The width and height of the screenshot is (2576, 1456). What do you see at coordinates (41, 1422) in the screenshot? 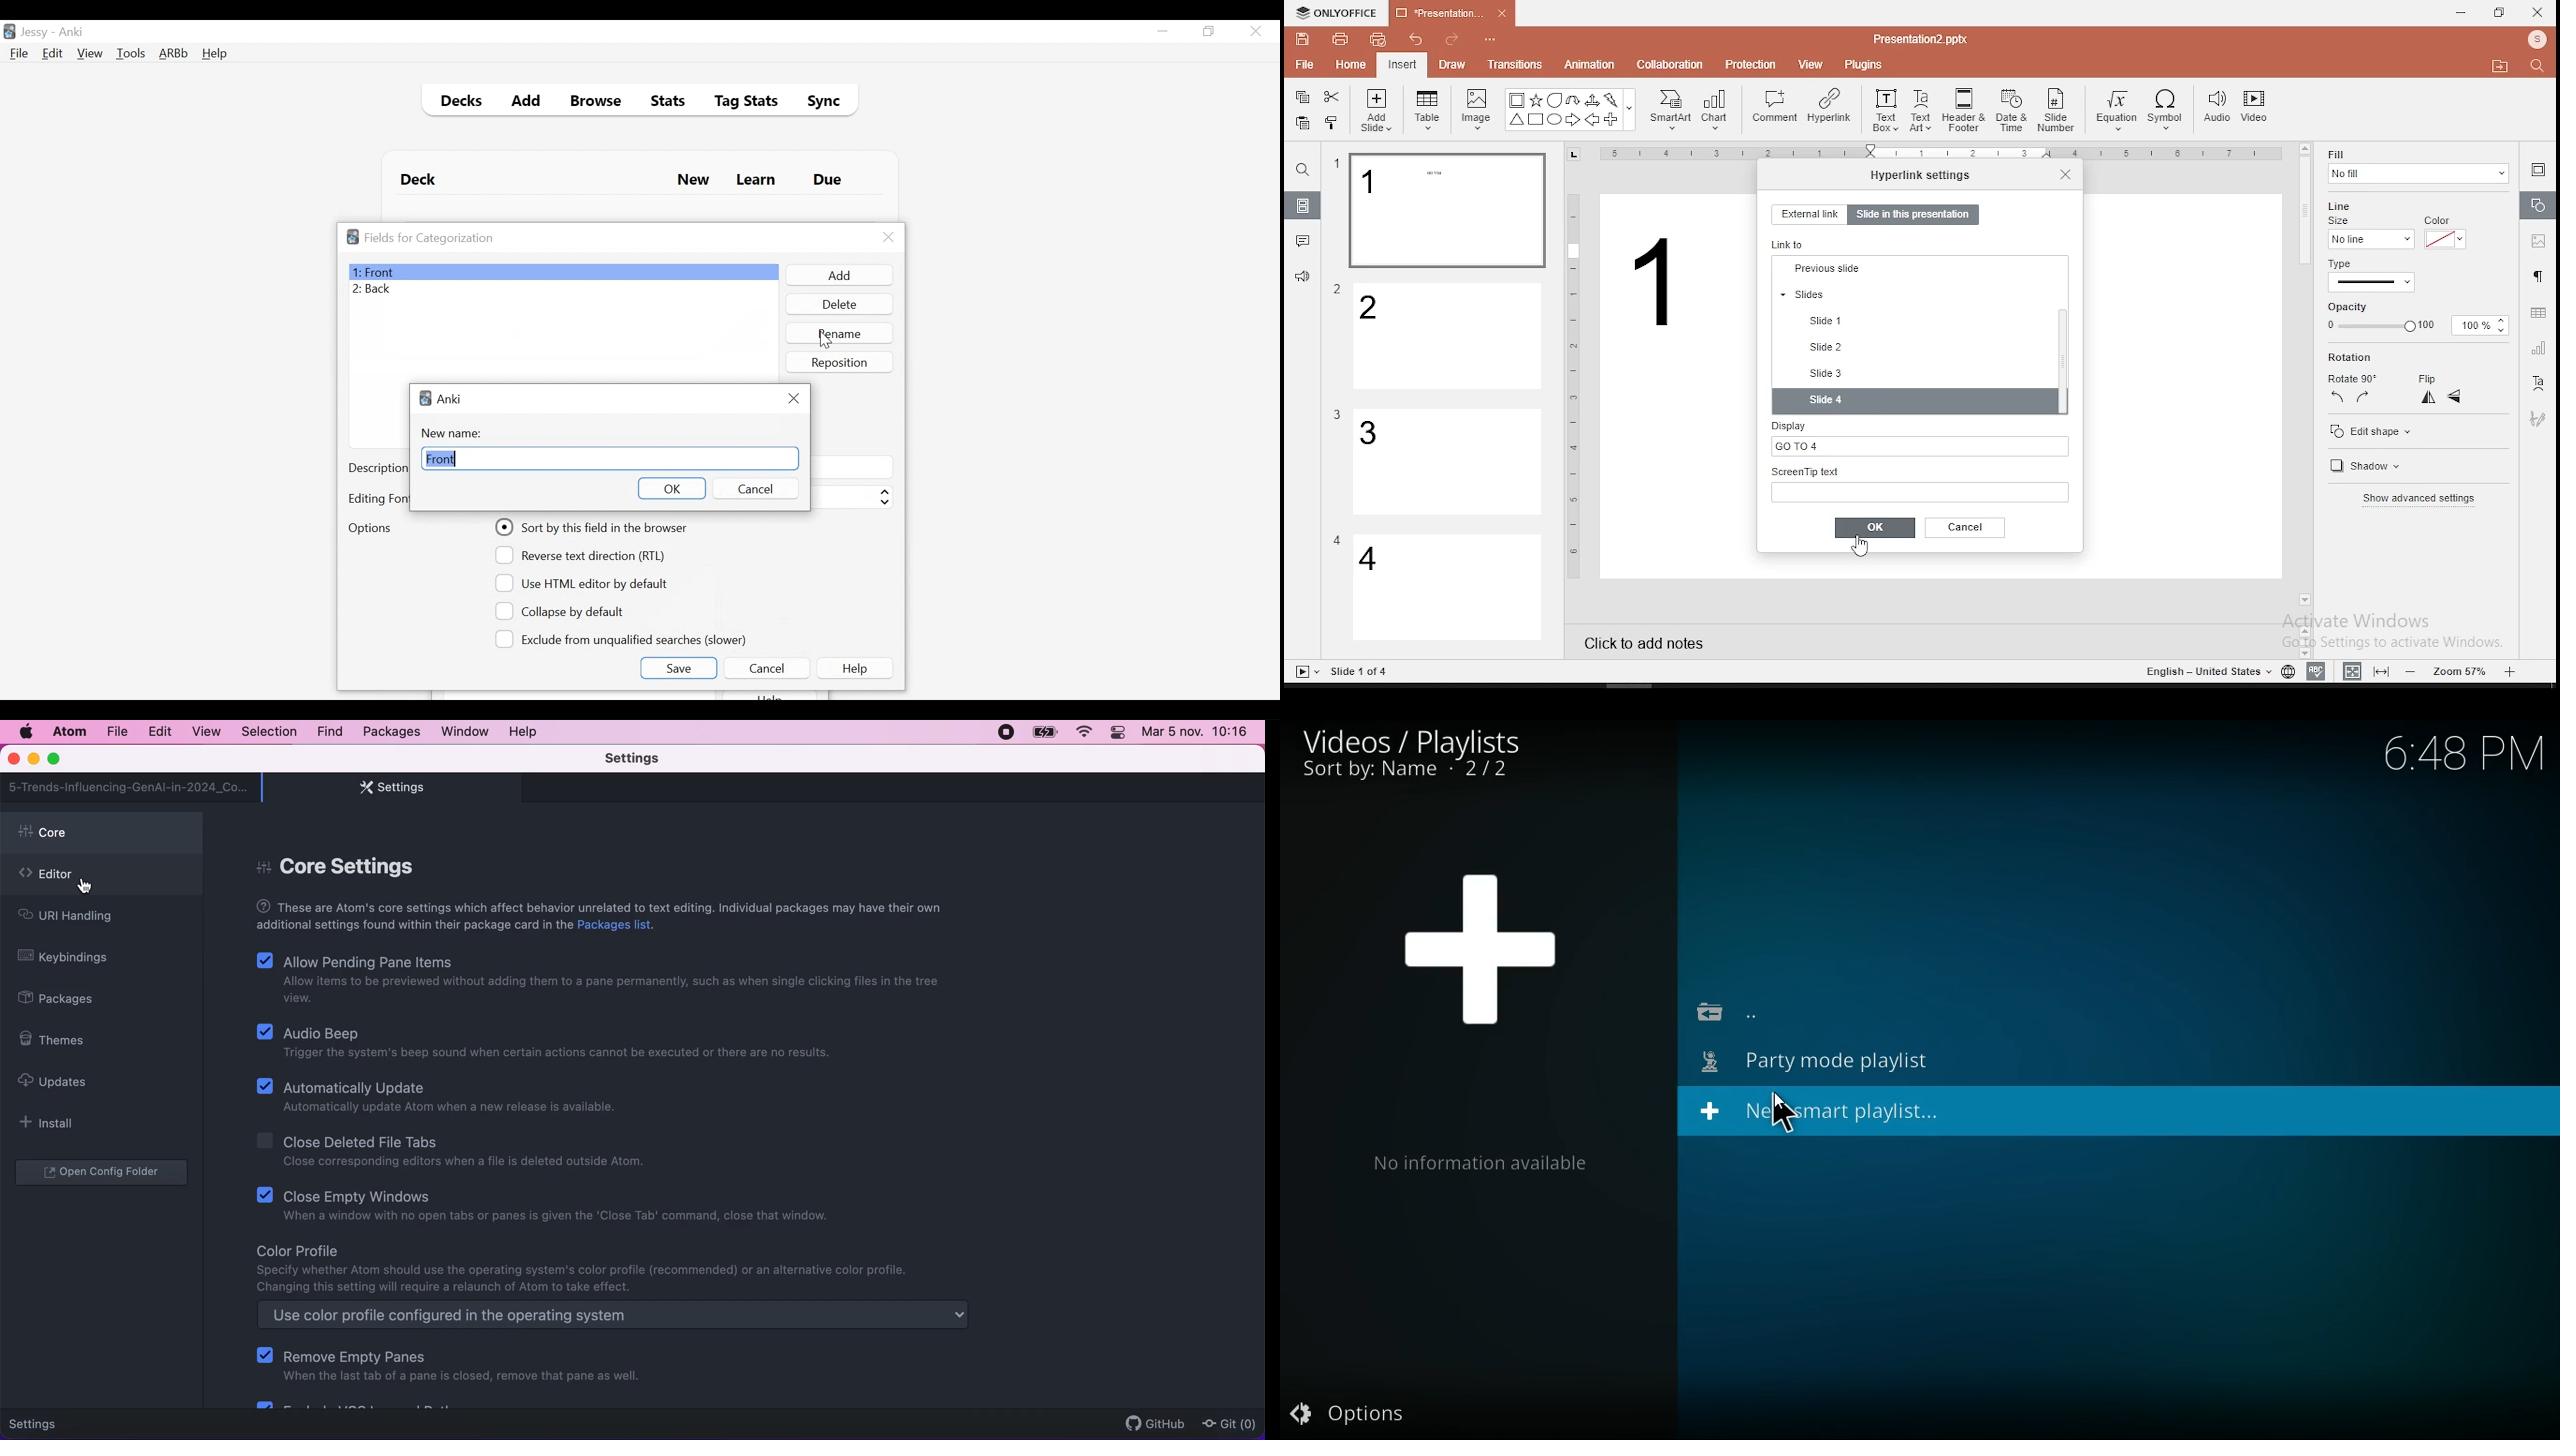
I see `settings` at bounding box center [41, 1422].